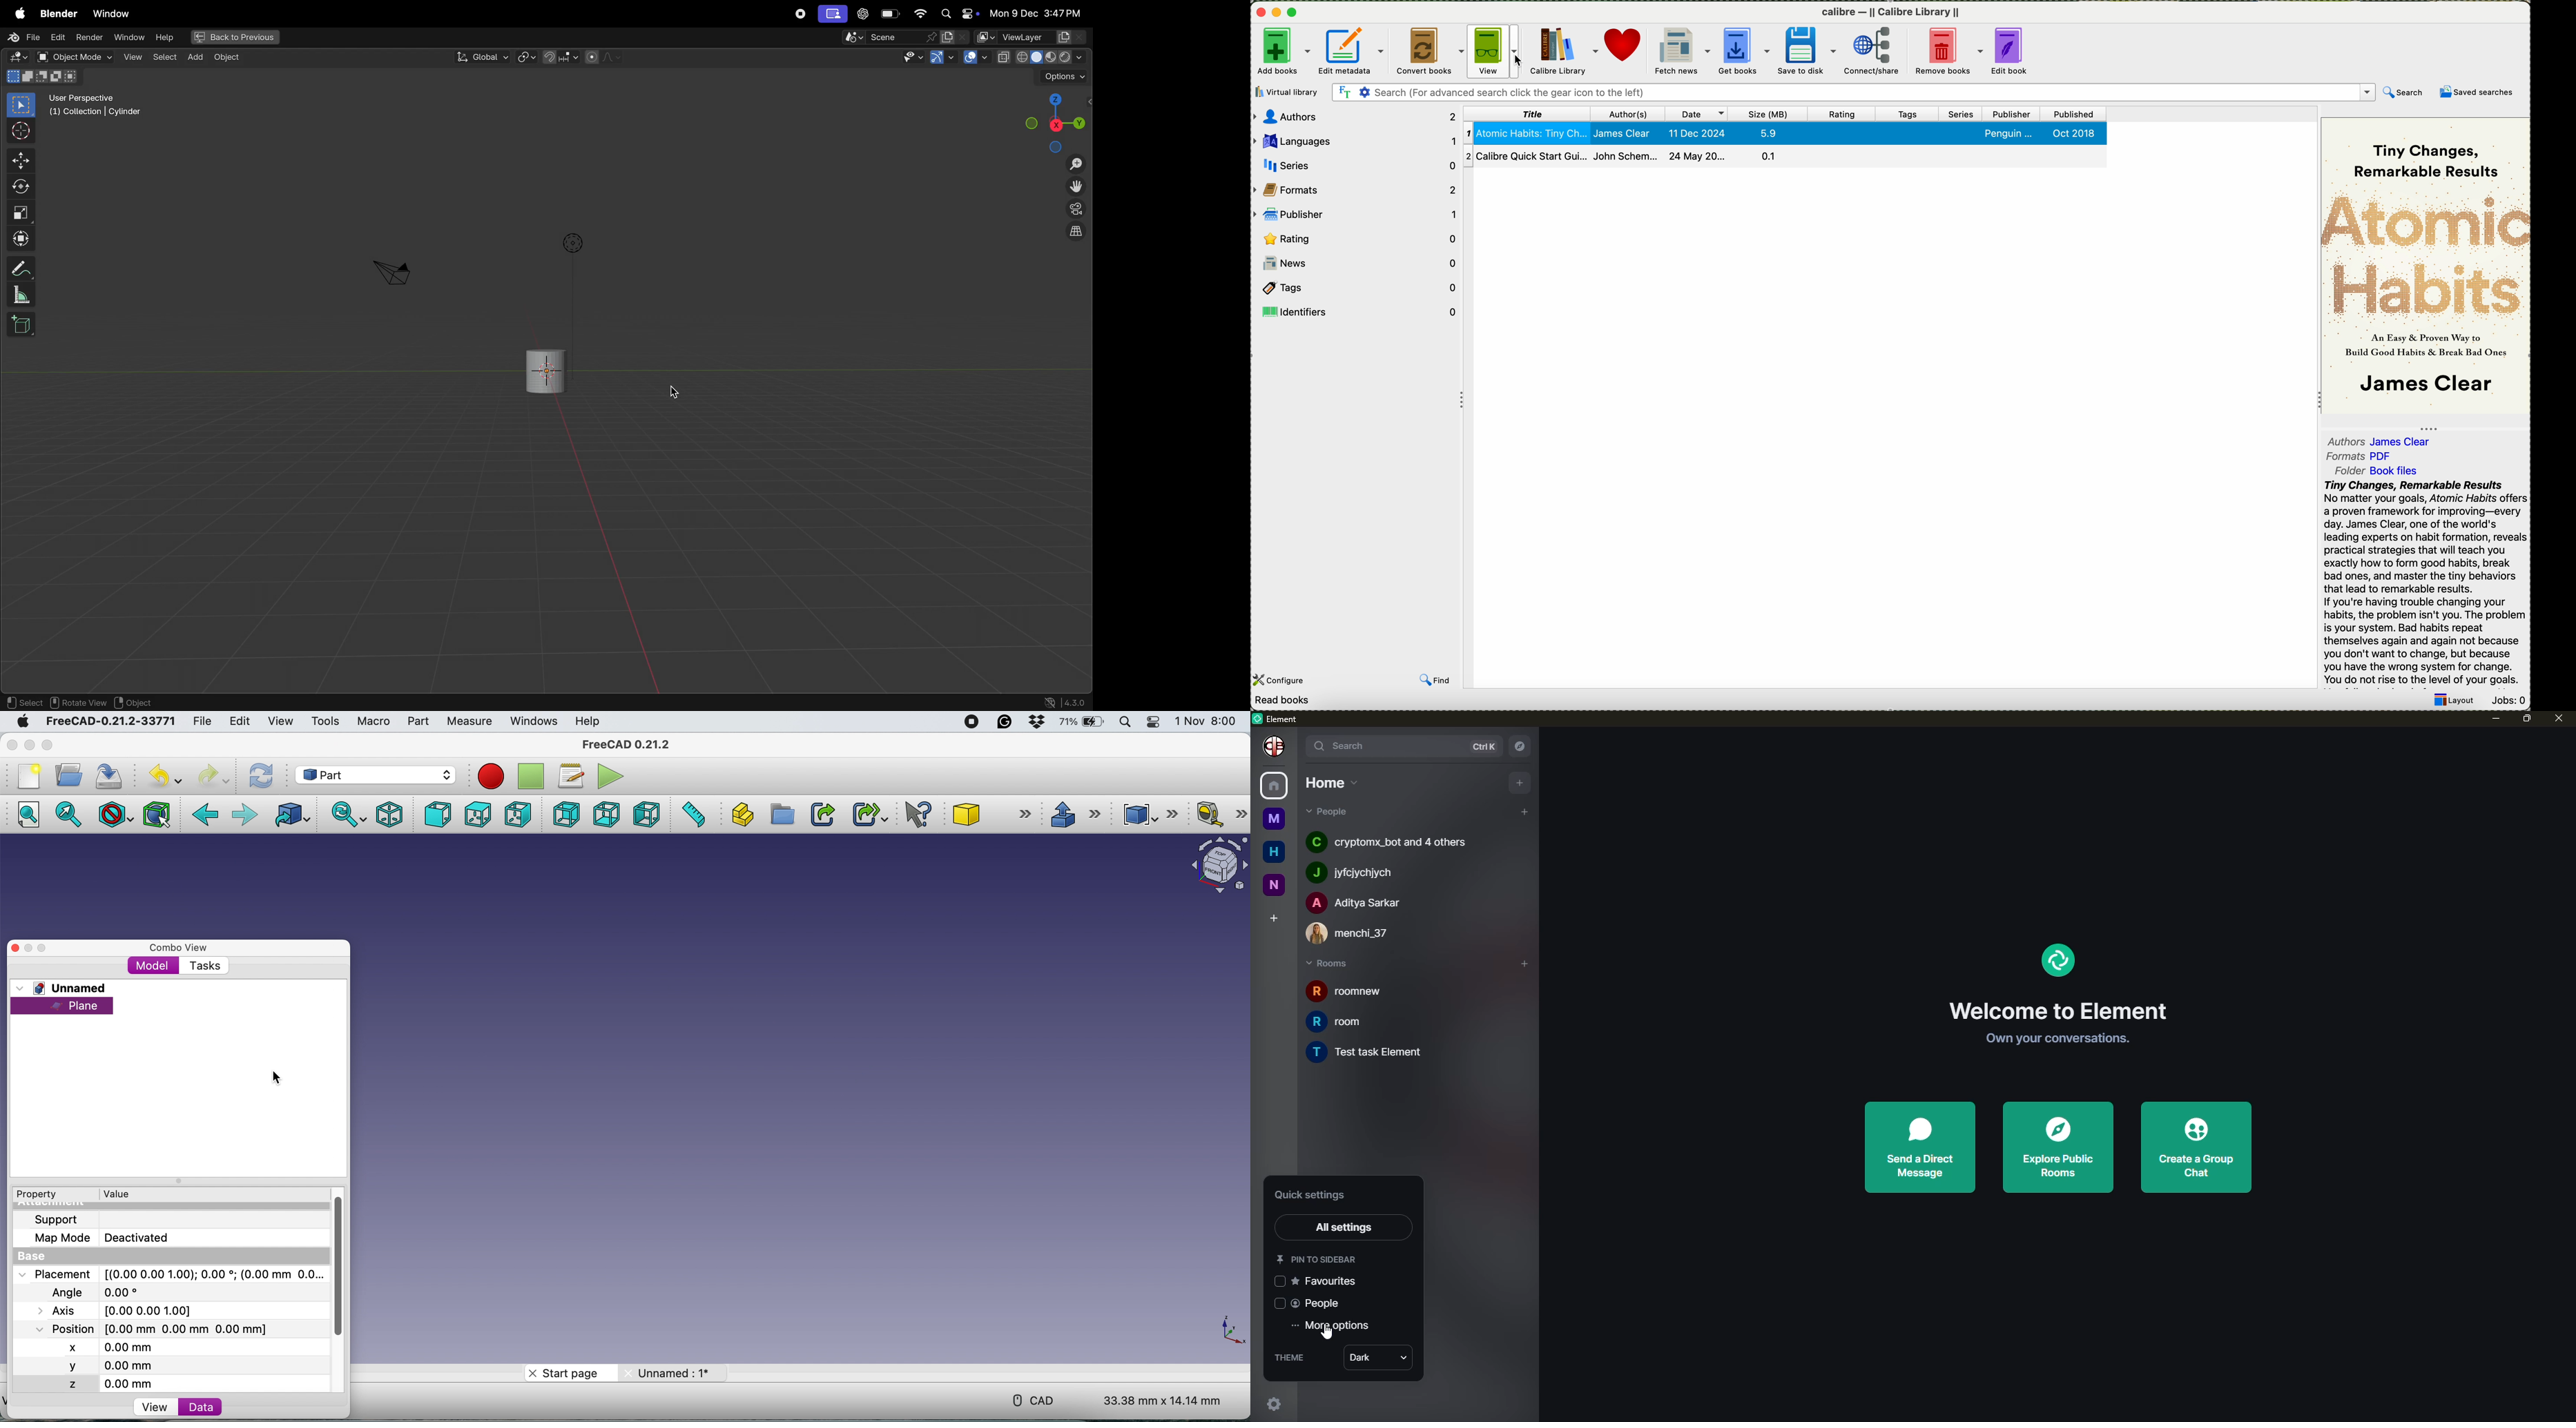 The image size is (2576, 1428). What do you see at coordinates (2011, 52) in the screenshot?
I see `edit book` at bounding box center [2011, 52].